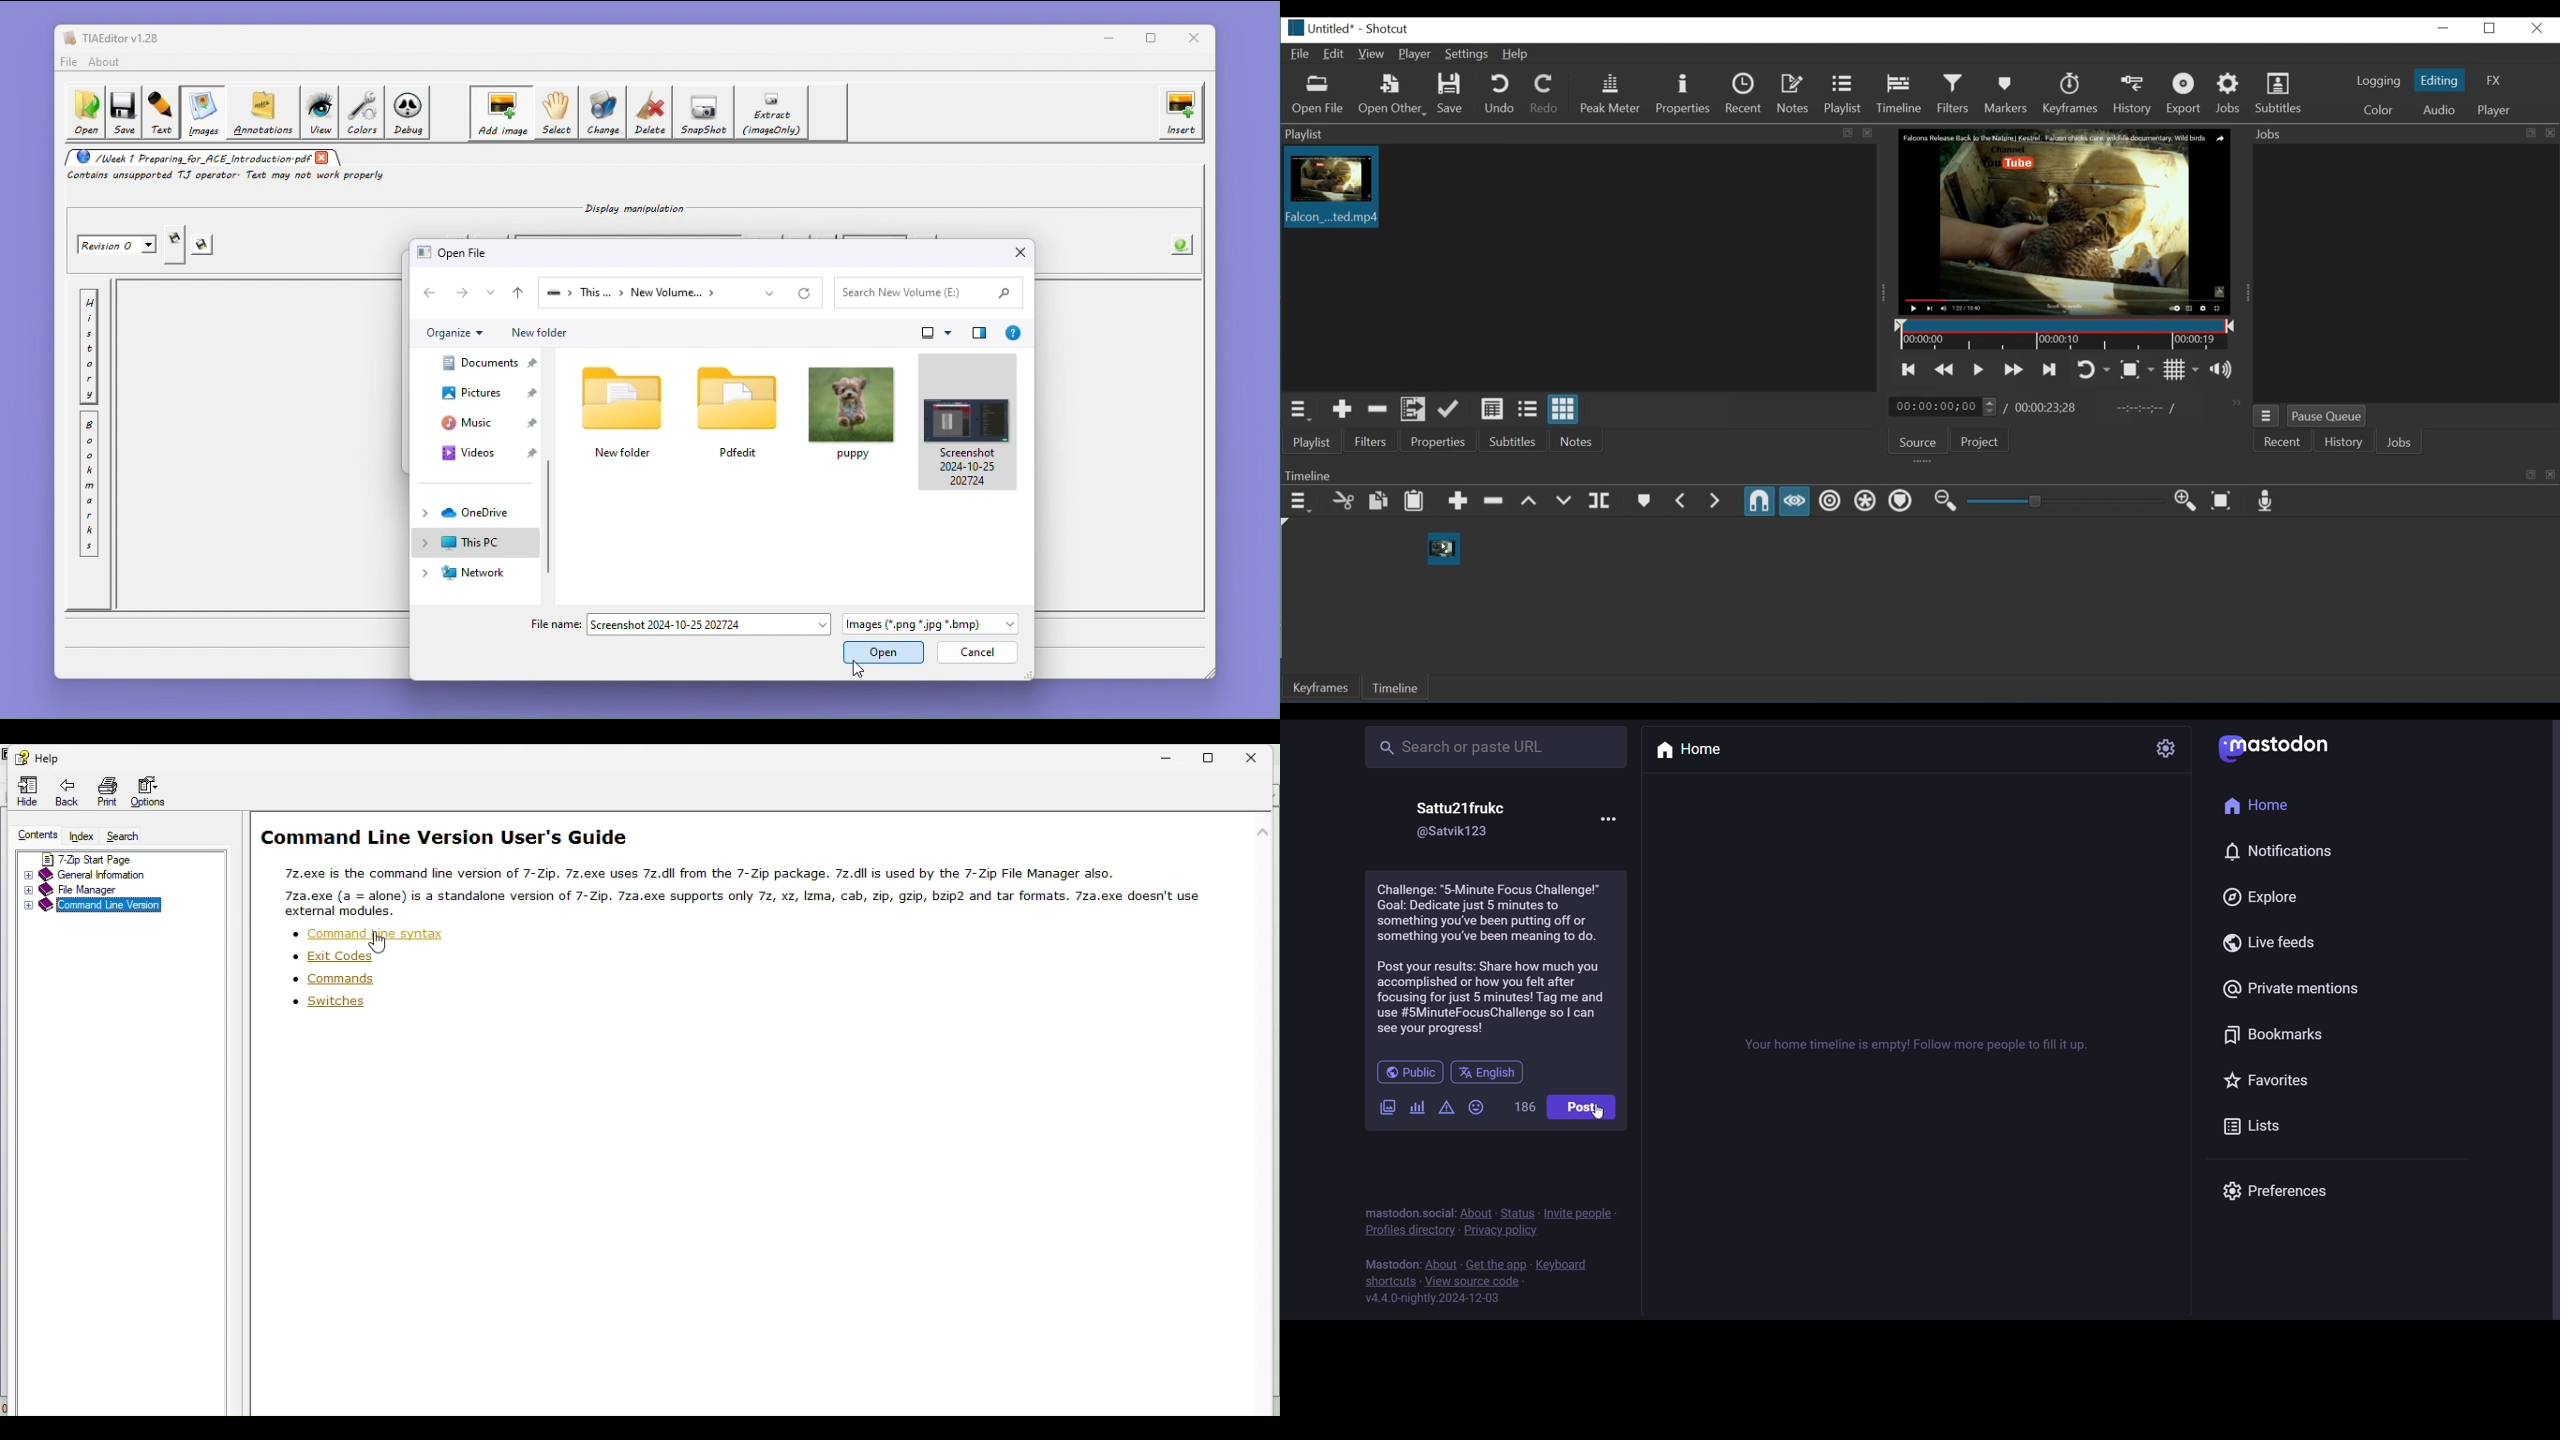 The width and height of the screenshot is (2576, 1456). Describe the element at coordinates (2047, 369) in the screenshot. I see `Skip to the next point` at that location.